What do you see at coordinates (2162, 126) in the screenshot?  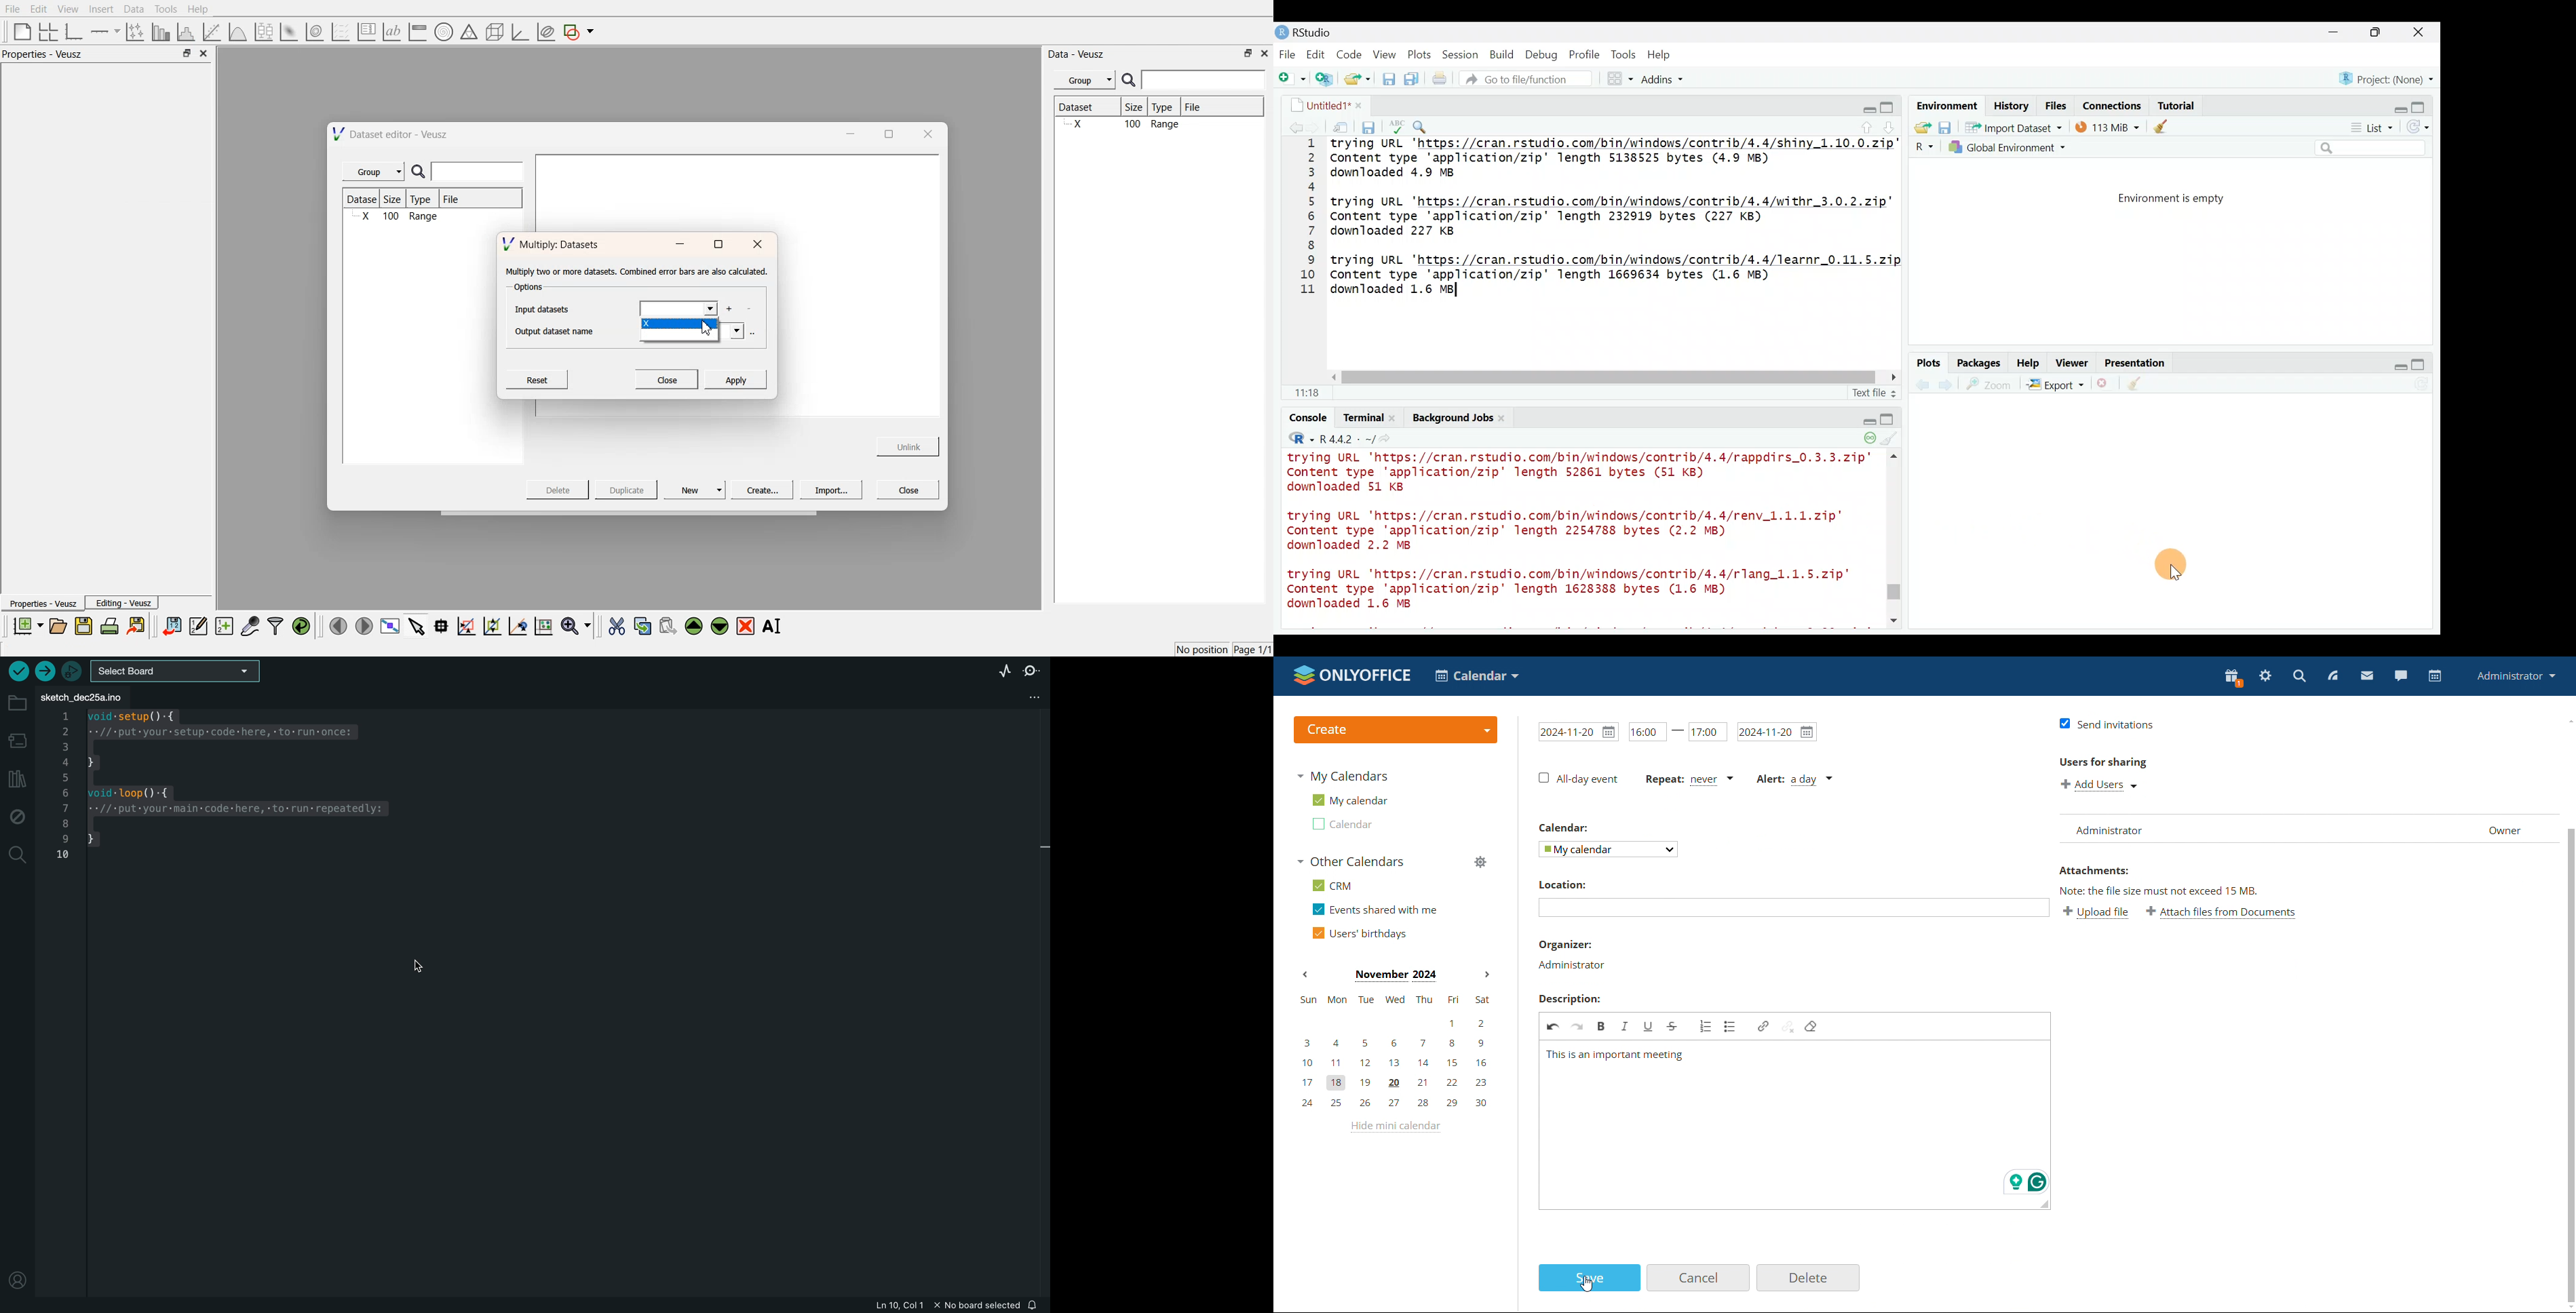 I see `clear objects from the workspace` at bounding box center [2162, 126].